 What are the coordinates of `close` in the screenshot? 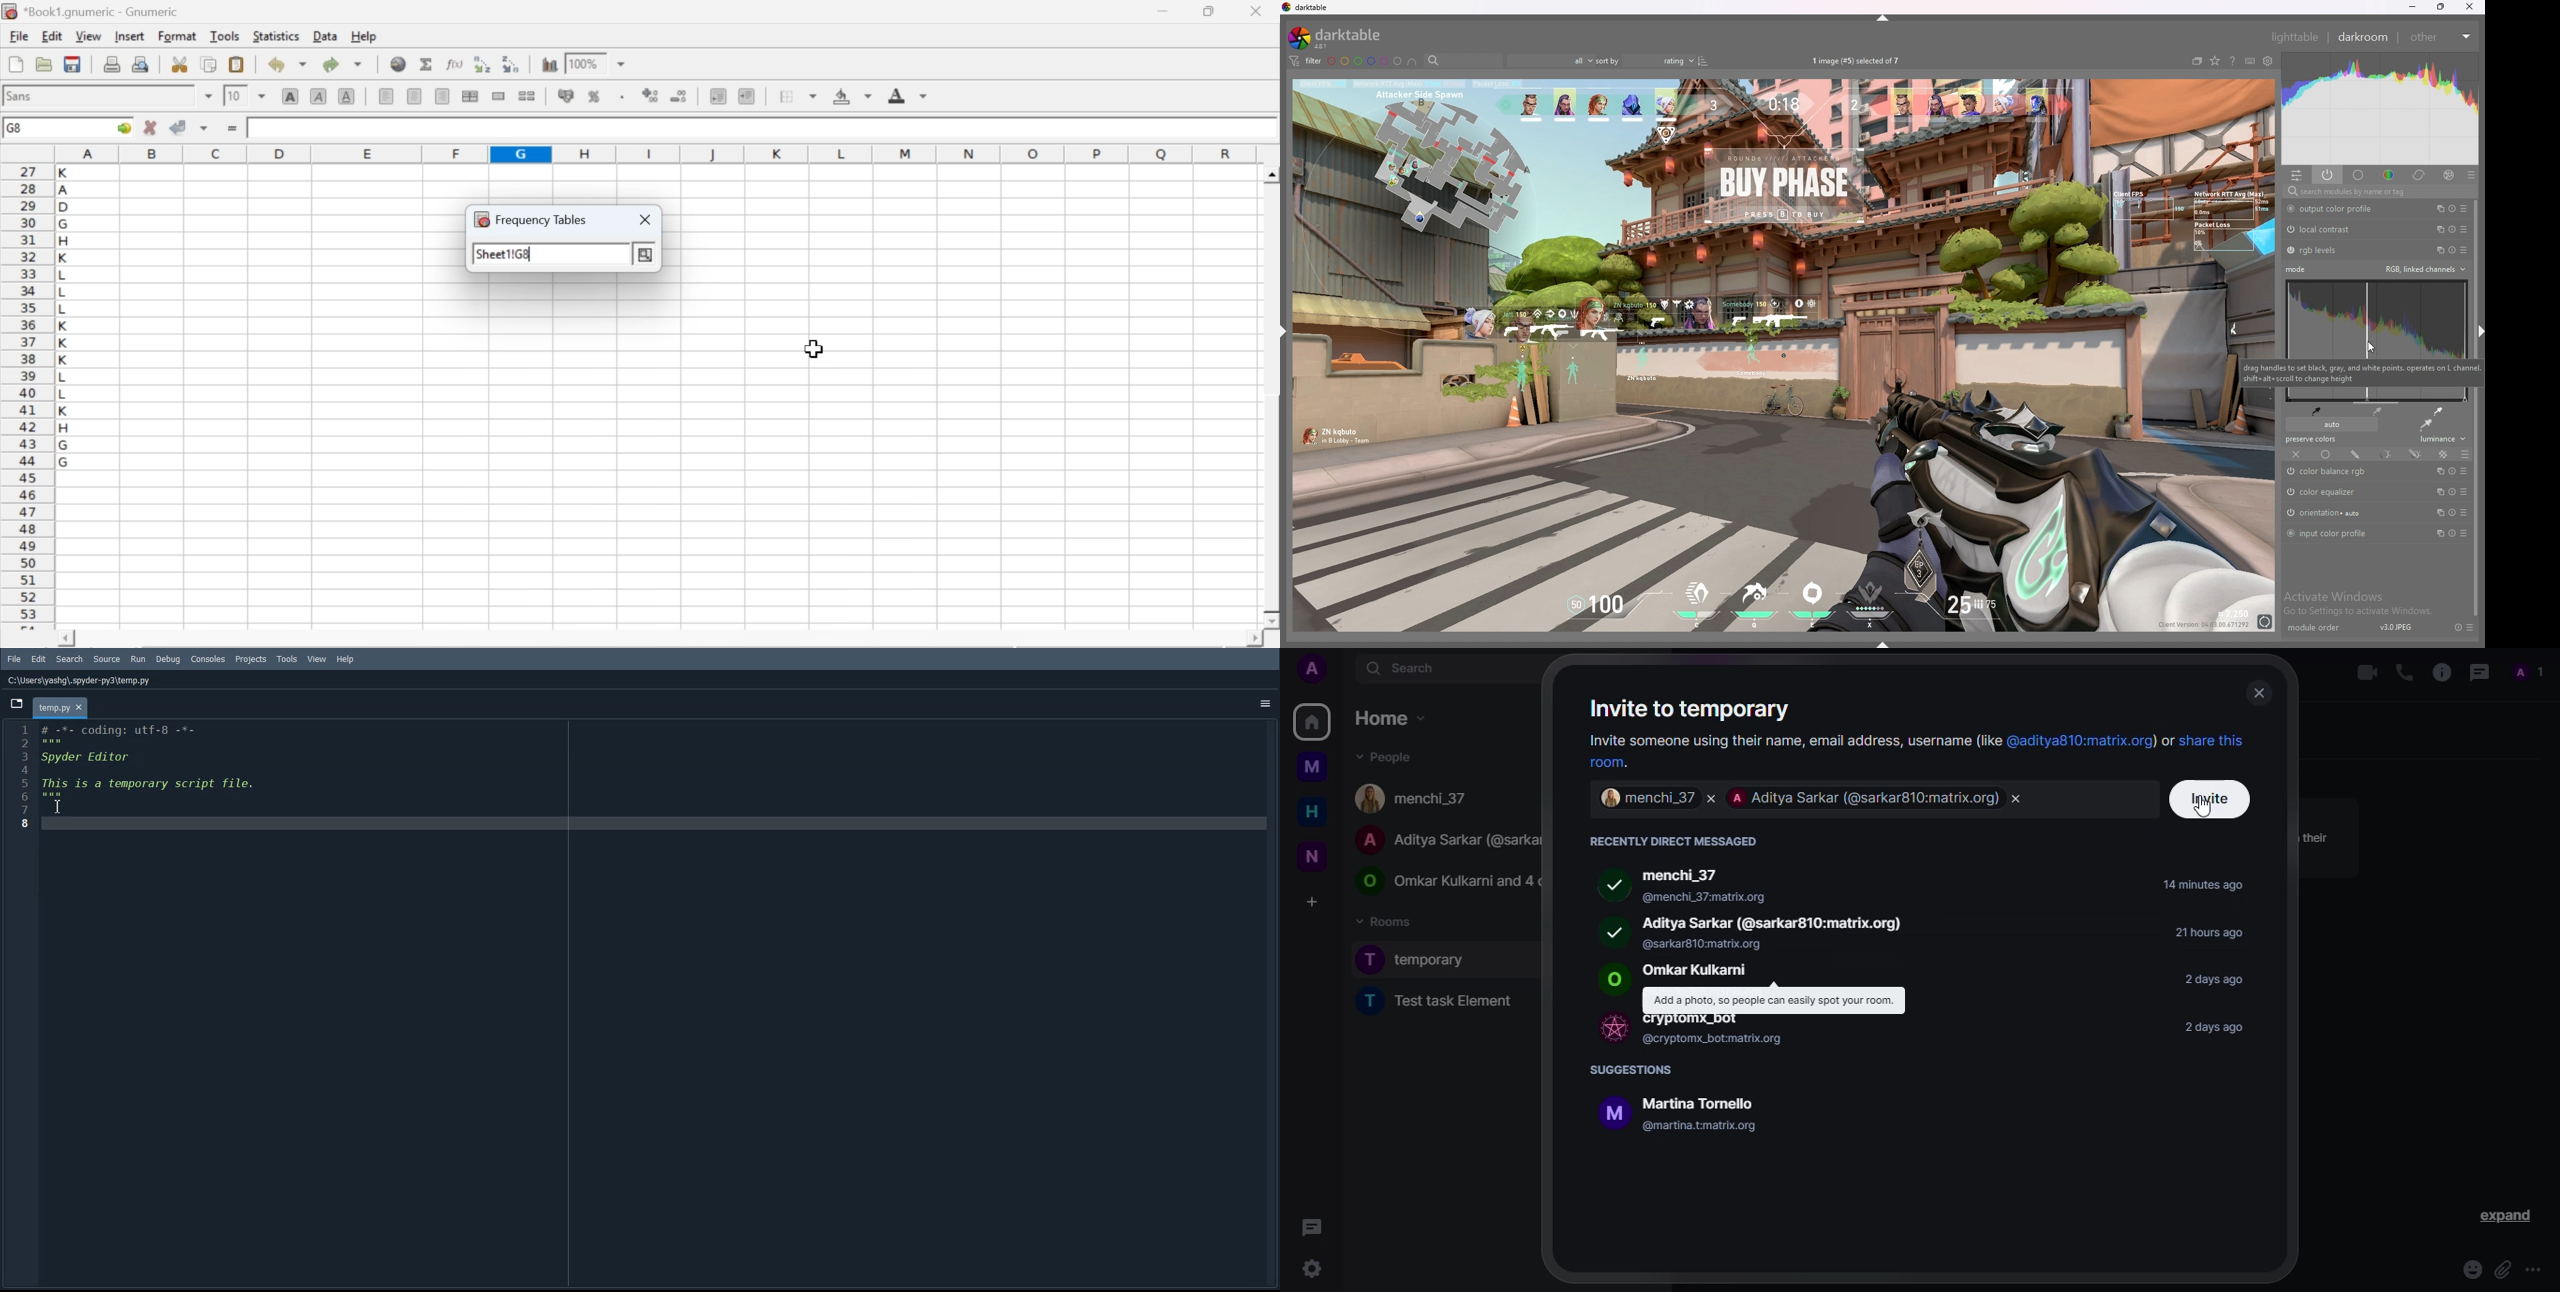 It's located at (1254, 11).